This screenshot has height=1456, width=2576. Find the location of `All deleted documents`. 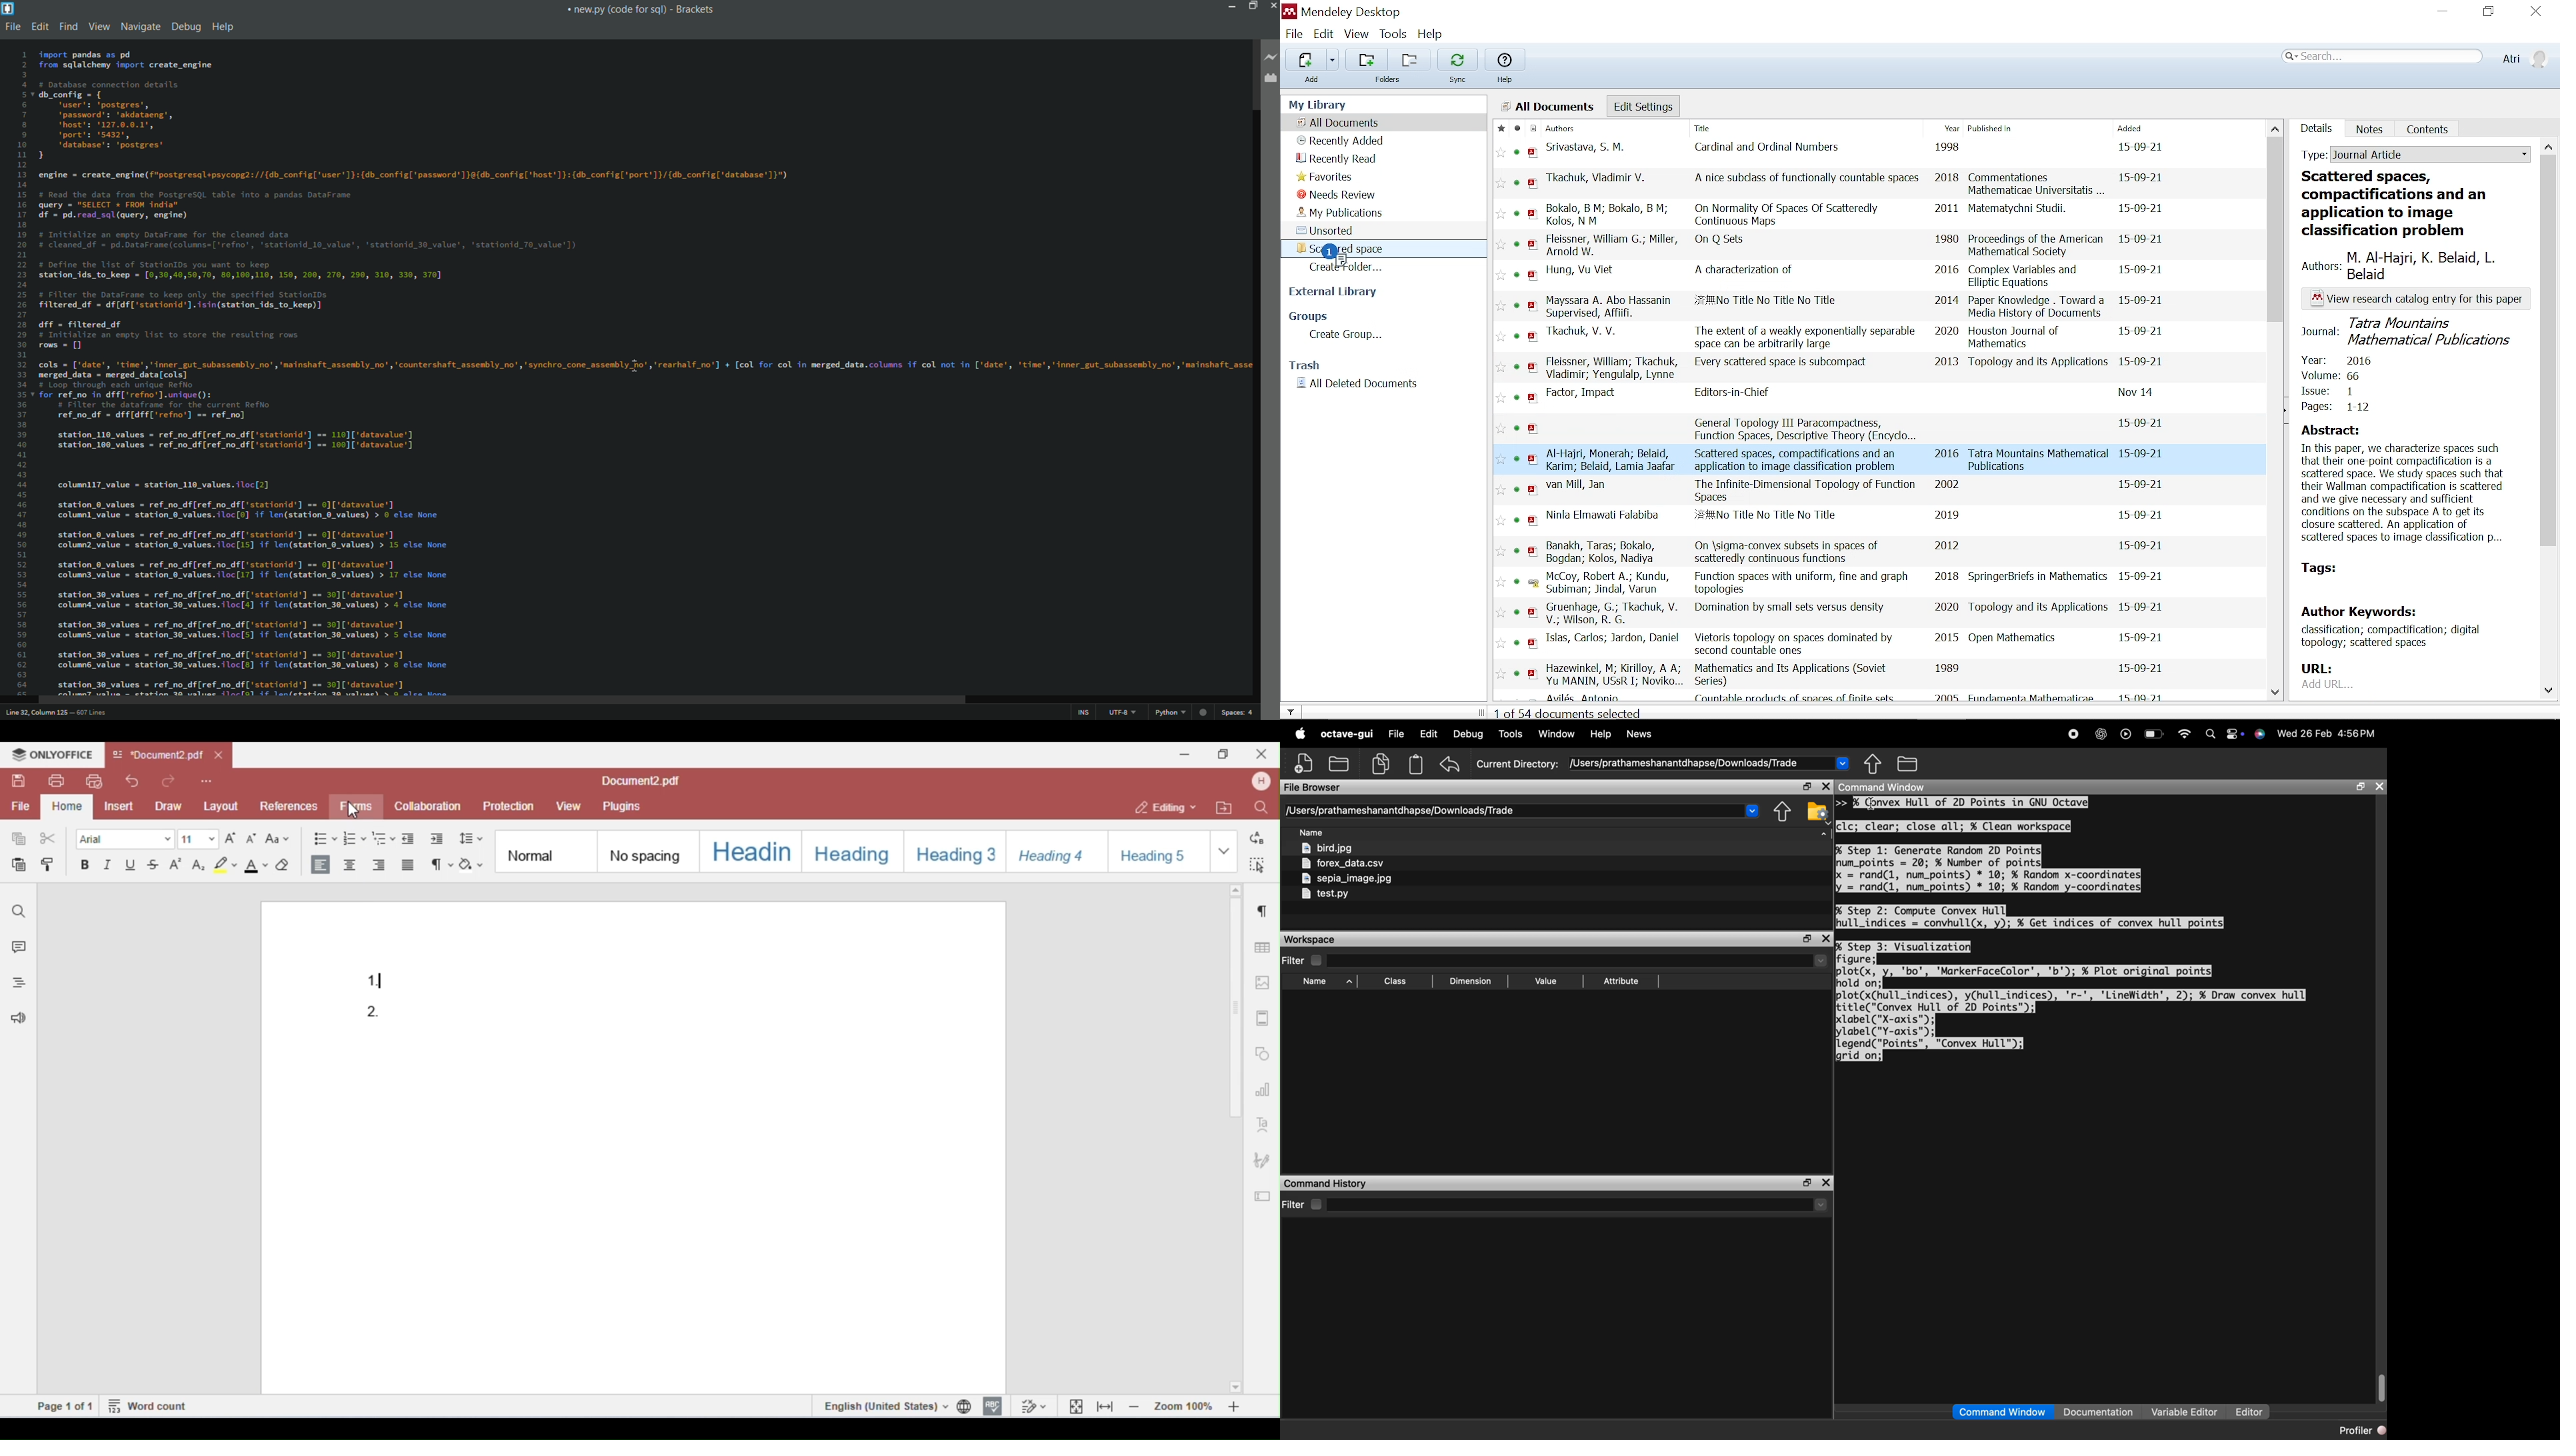

All deleted documents is located at coordinates (1358, 384).